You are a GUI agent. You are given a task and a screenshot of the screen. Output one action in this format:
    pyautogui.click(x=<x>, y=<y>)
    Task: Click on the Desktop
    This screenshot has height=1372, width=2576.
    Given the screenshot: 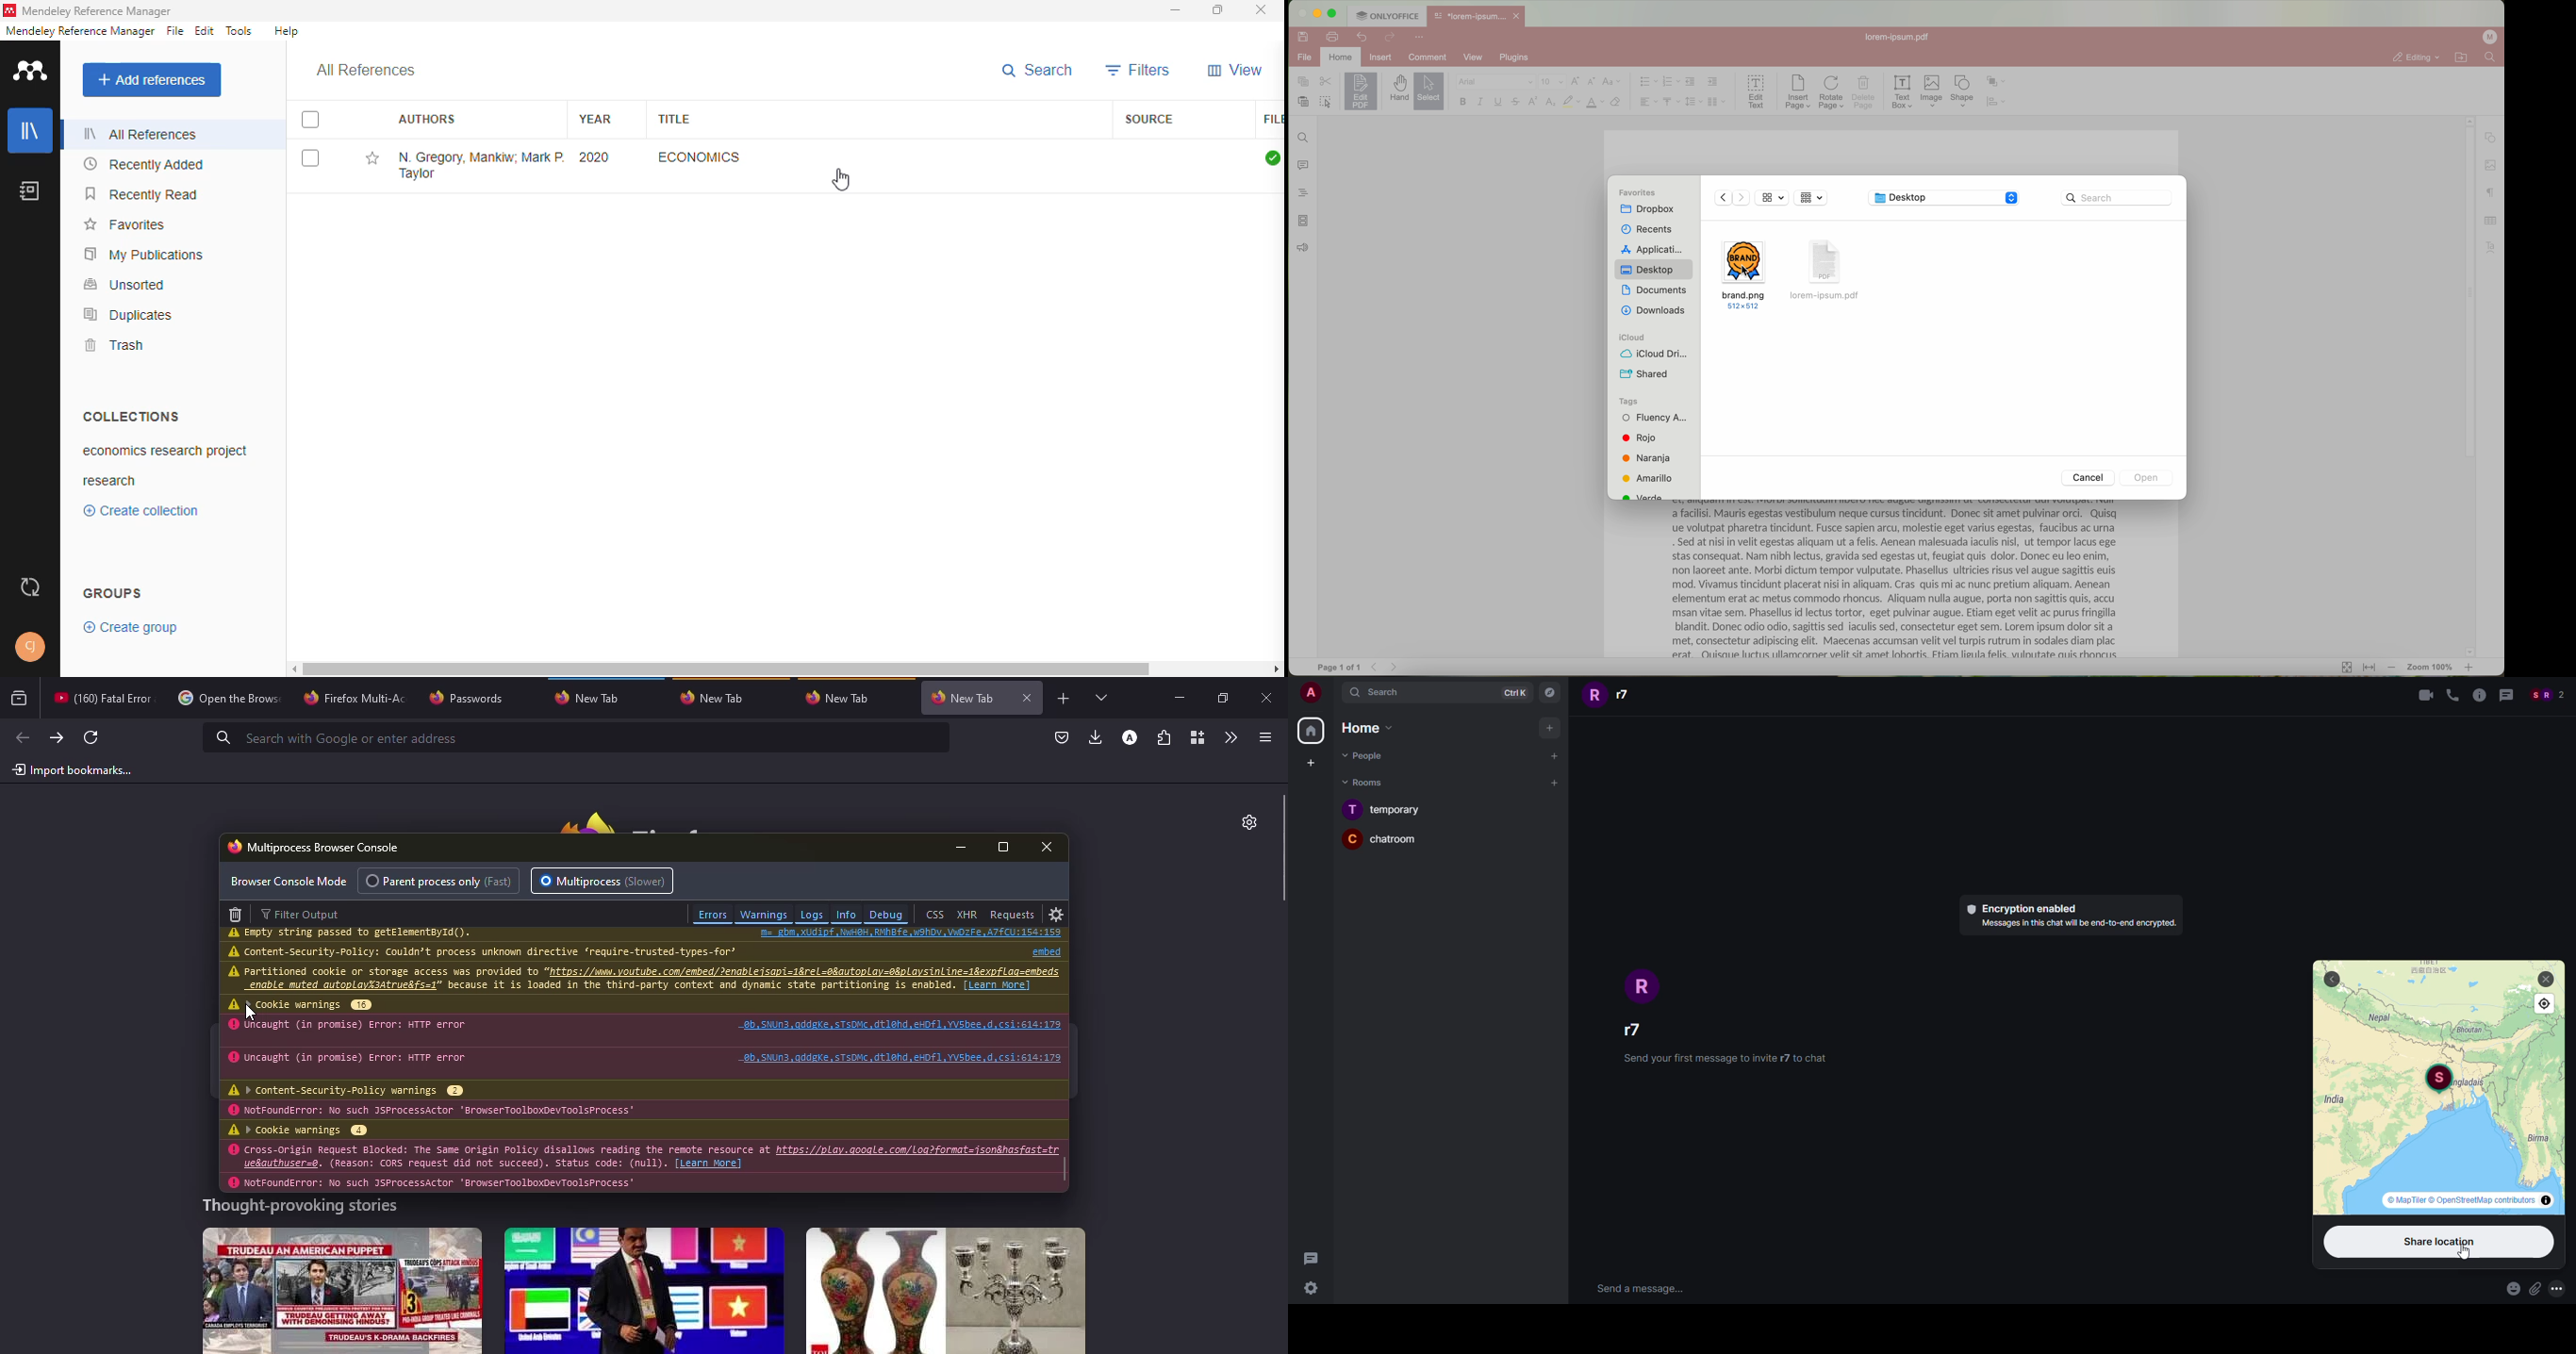 What is the action you would take?
    pyautogui.click(x=1650, y=270)
    